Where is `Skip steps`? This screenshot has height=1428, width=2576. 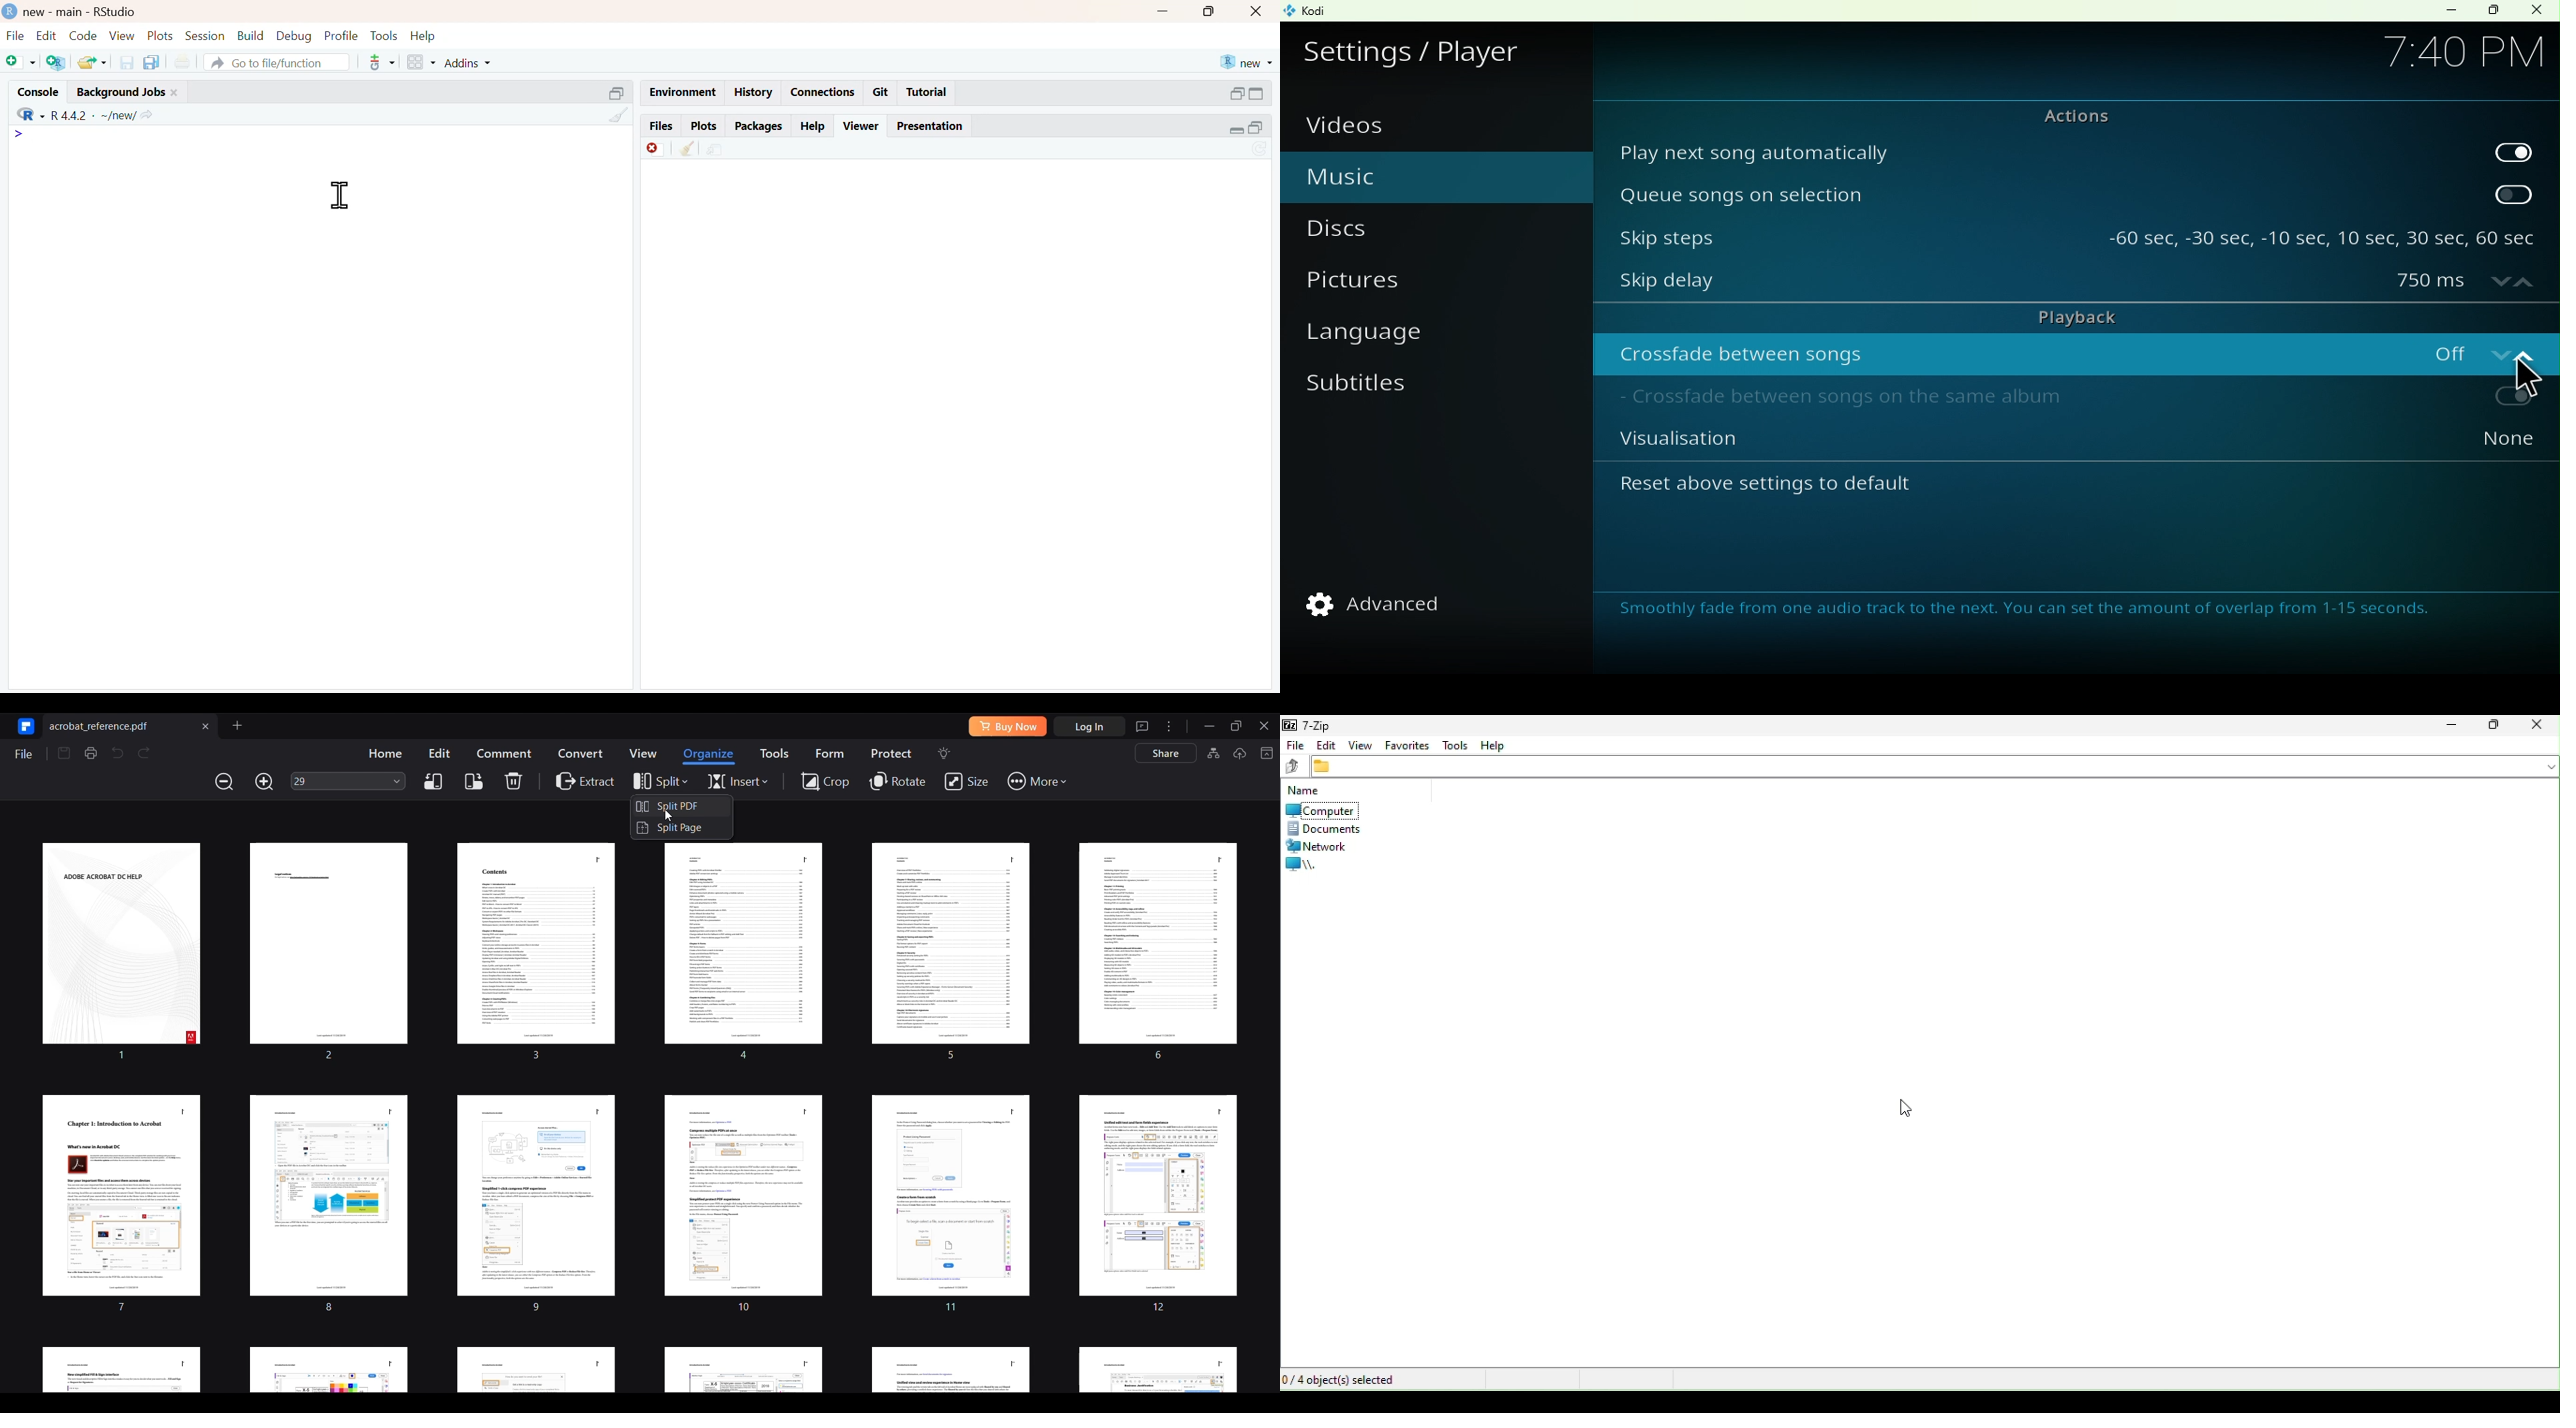 Skip steps is located at coordinates (1848, 232).